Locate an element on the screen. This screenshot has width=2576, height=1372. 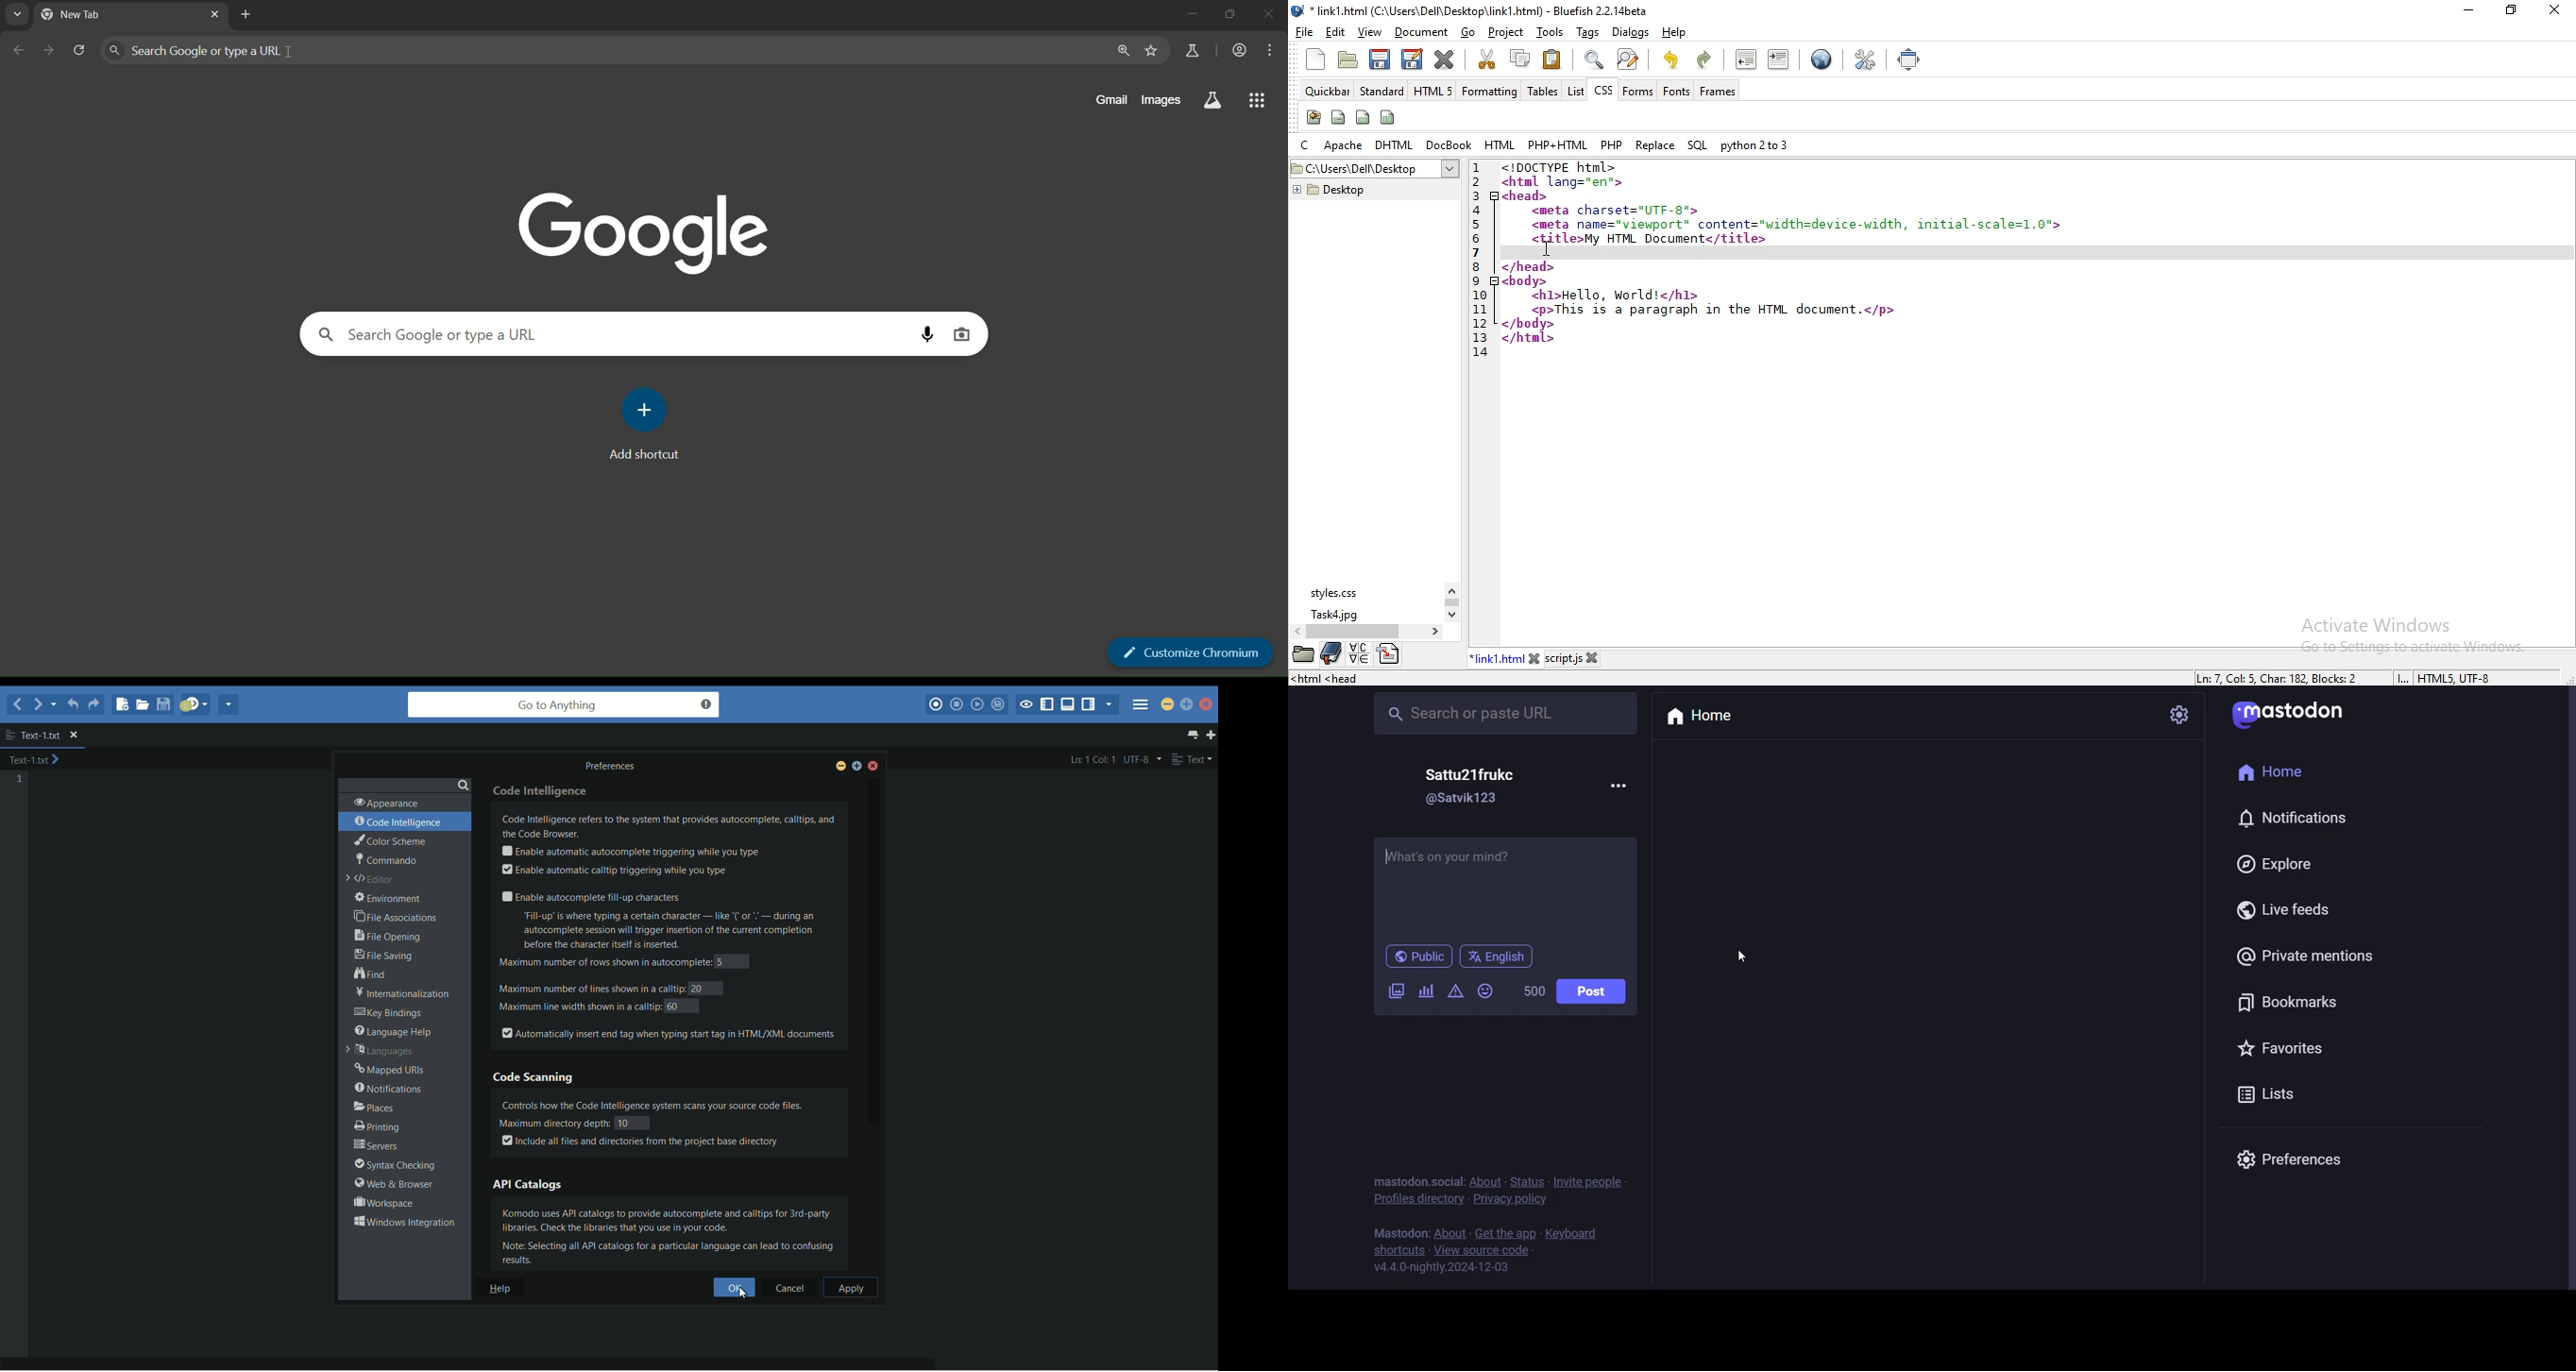
english is located at coordinates (1502, 957).